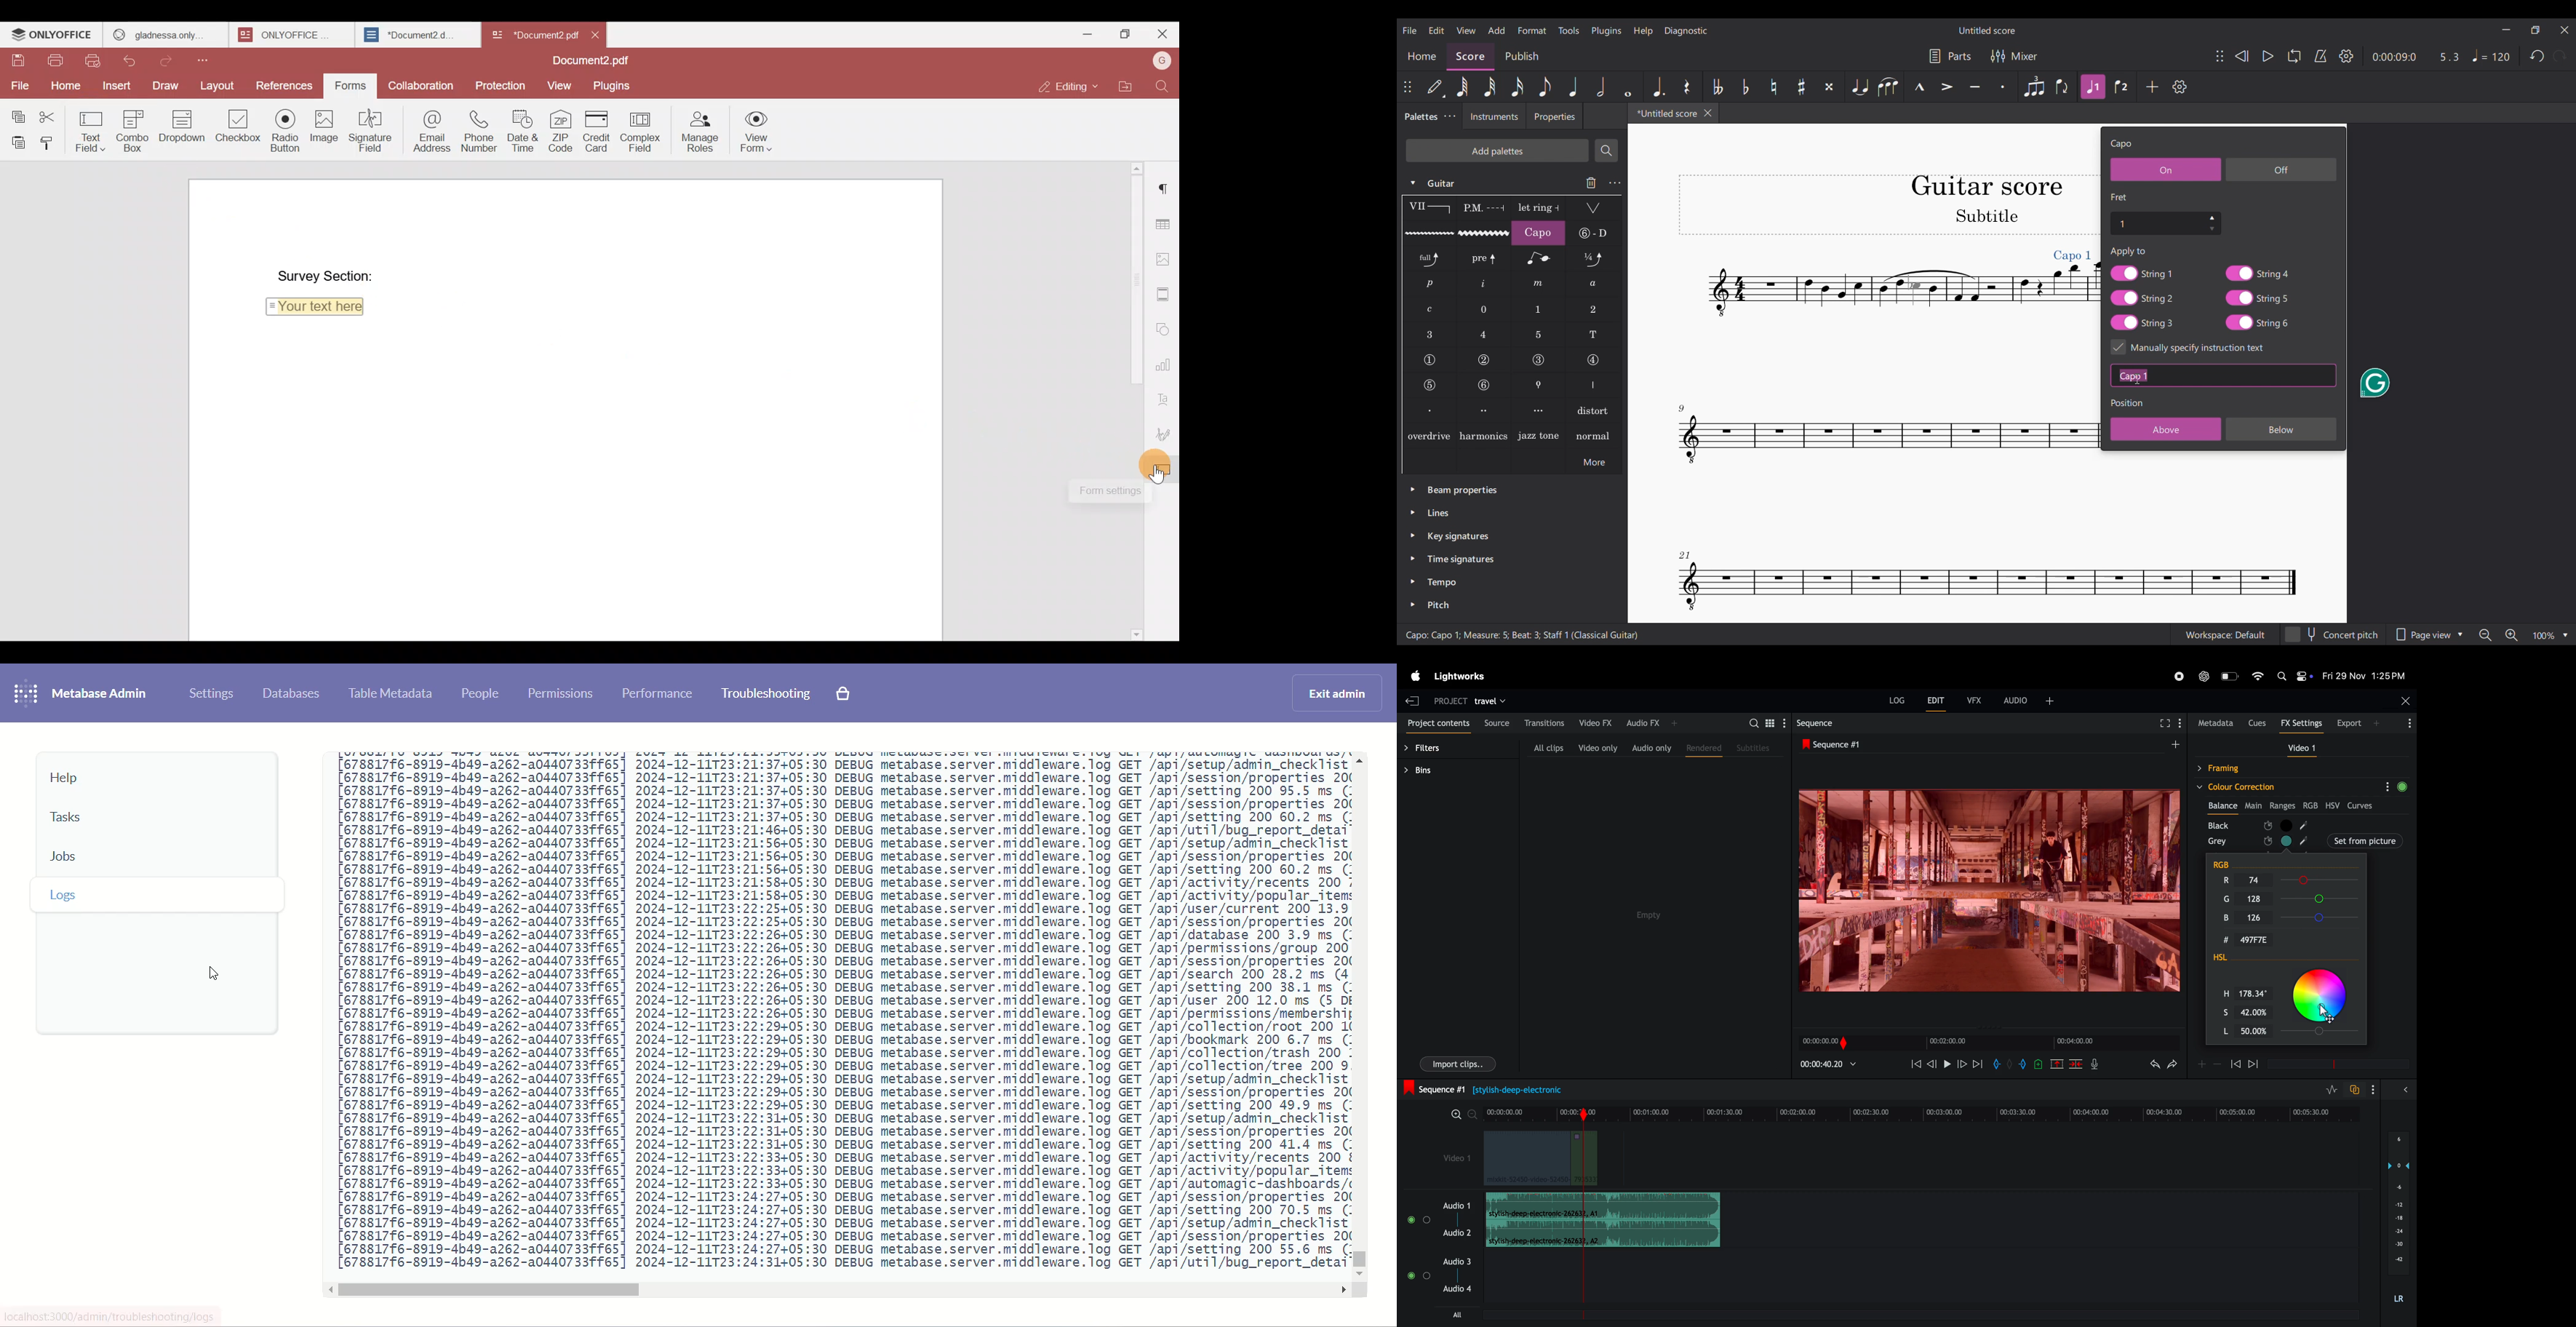 The width and height of the screenshot is (2576, 1344). Describe the element at coordinates (2175, 1064) in the screenshot. I see `redo` at that location.